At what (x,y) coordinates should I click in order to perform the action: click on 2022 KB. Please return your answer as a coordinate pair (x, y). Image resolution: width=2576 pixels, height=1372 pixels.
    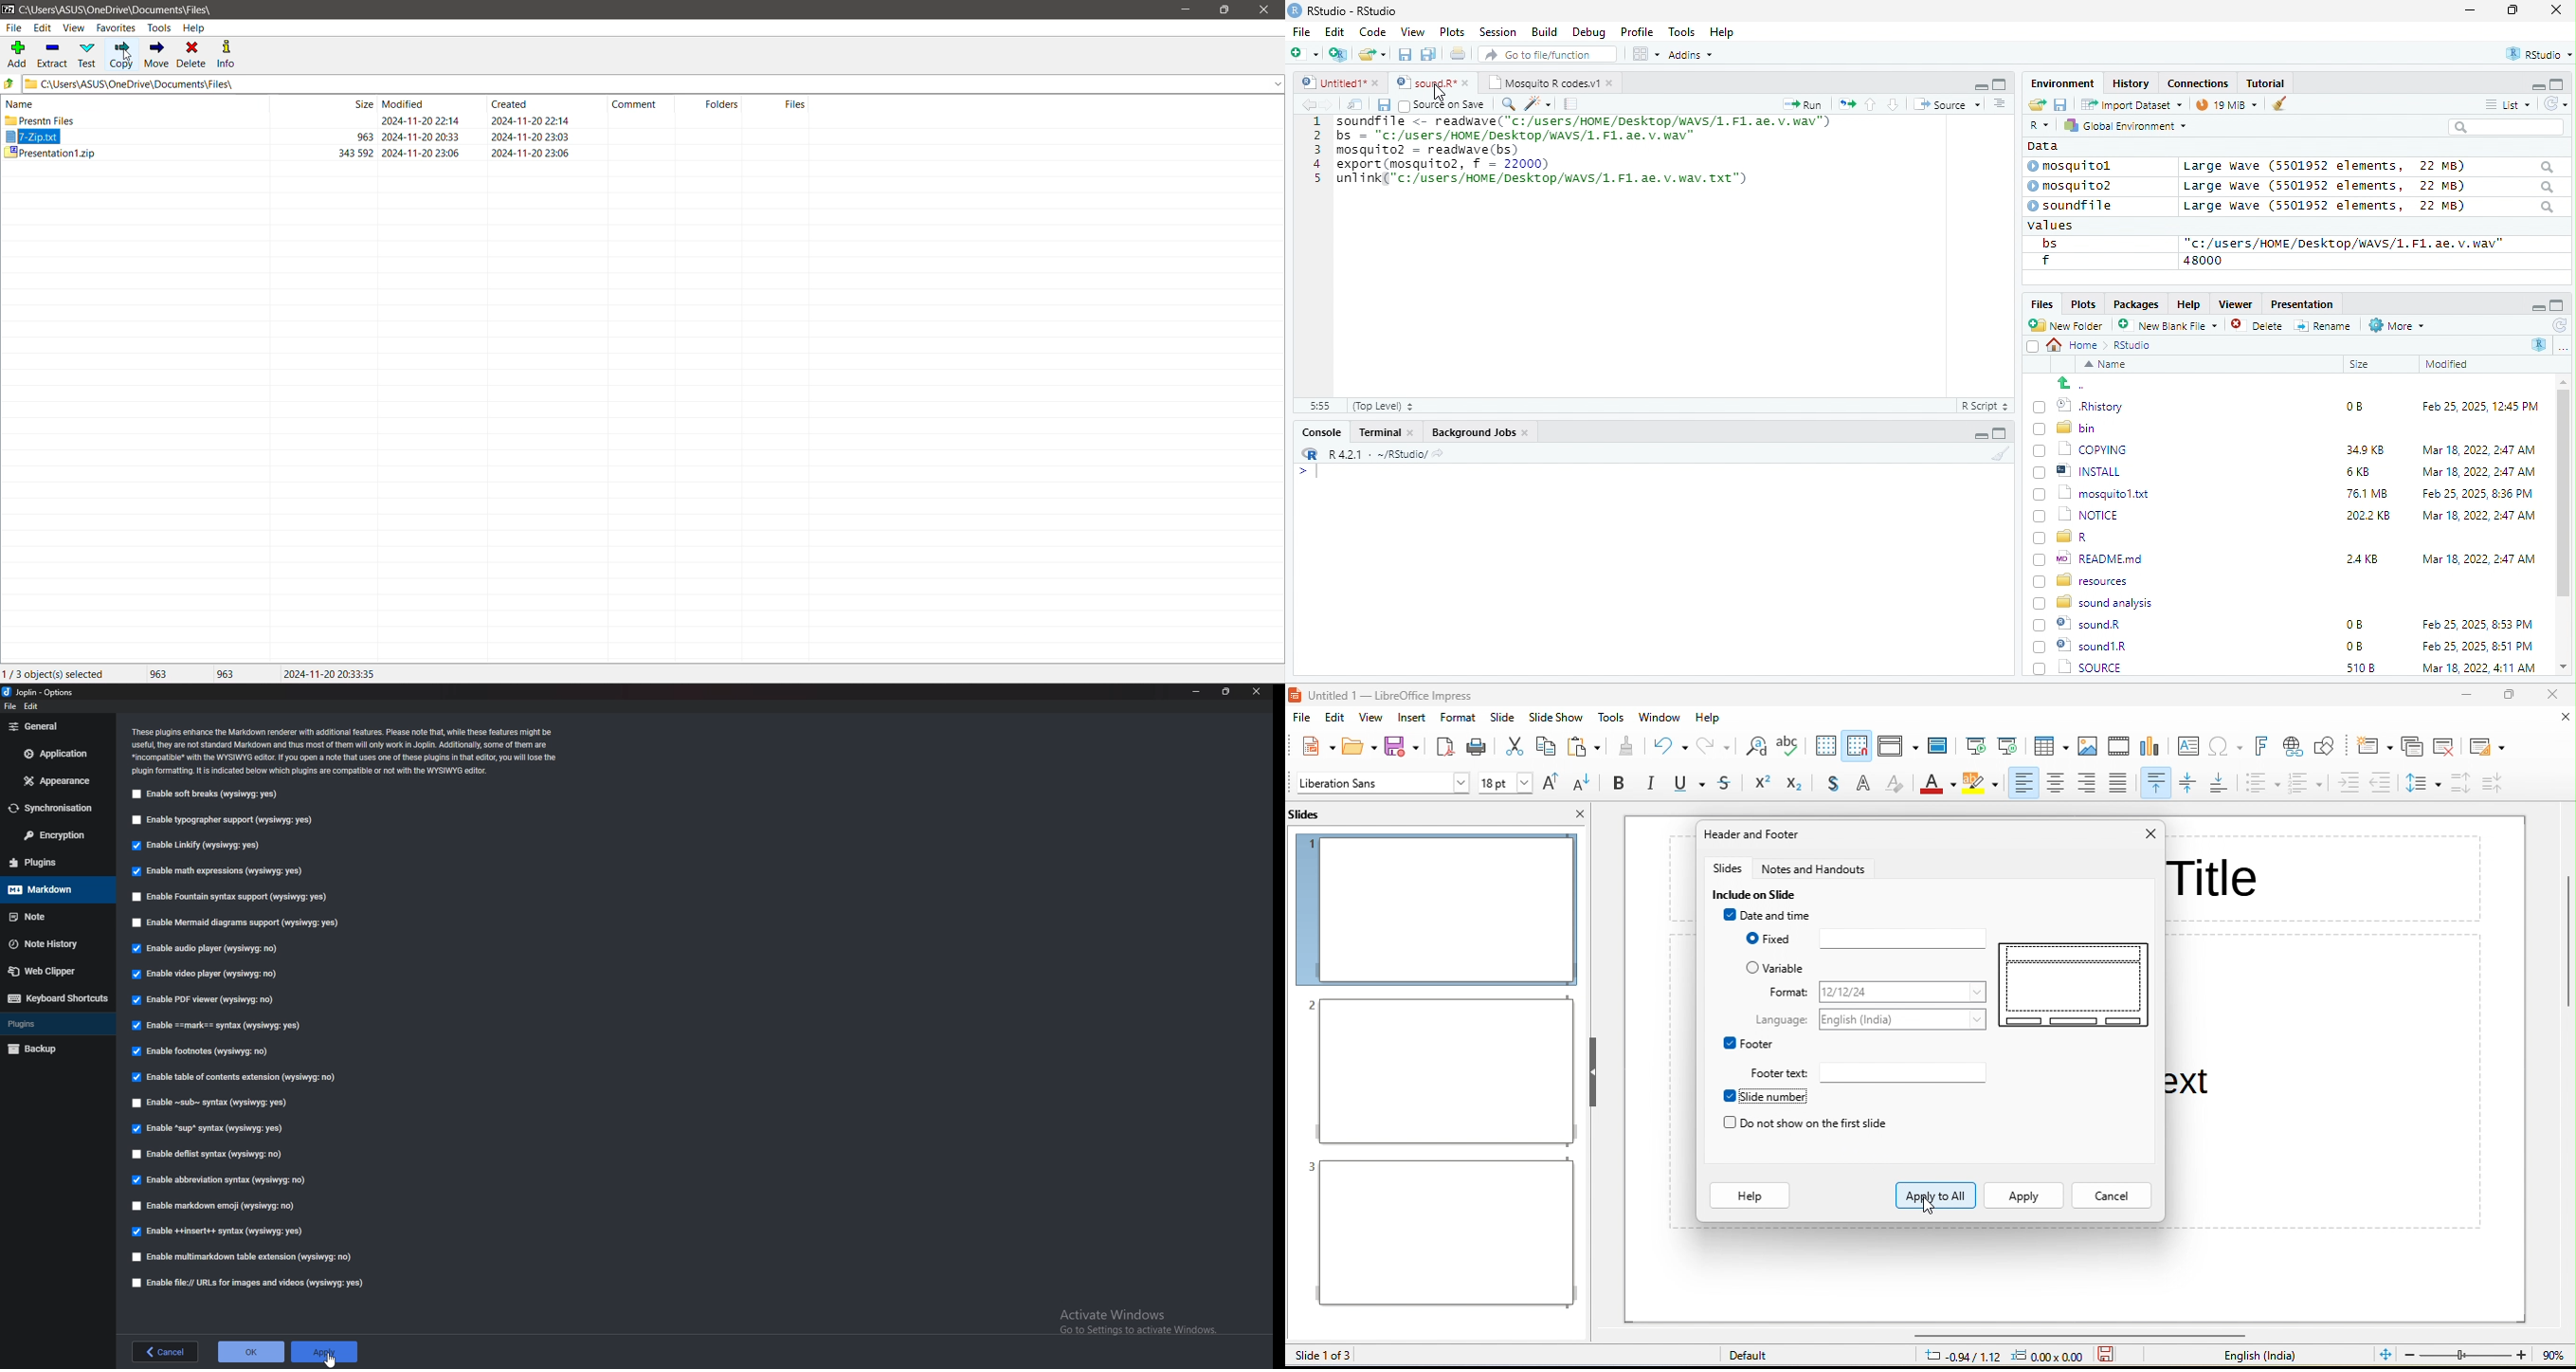
    Looking at the image, I should click on (2369, 517).